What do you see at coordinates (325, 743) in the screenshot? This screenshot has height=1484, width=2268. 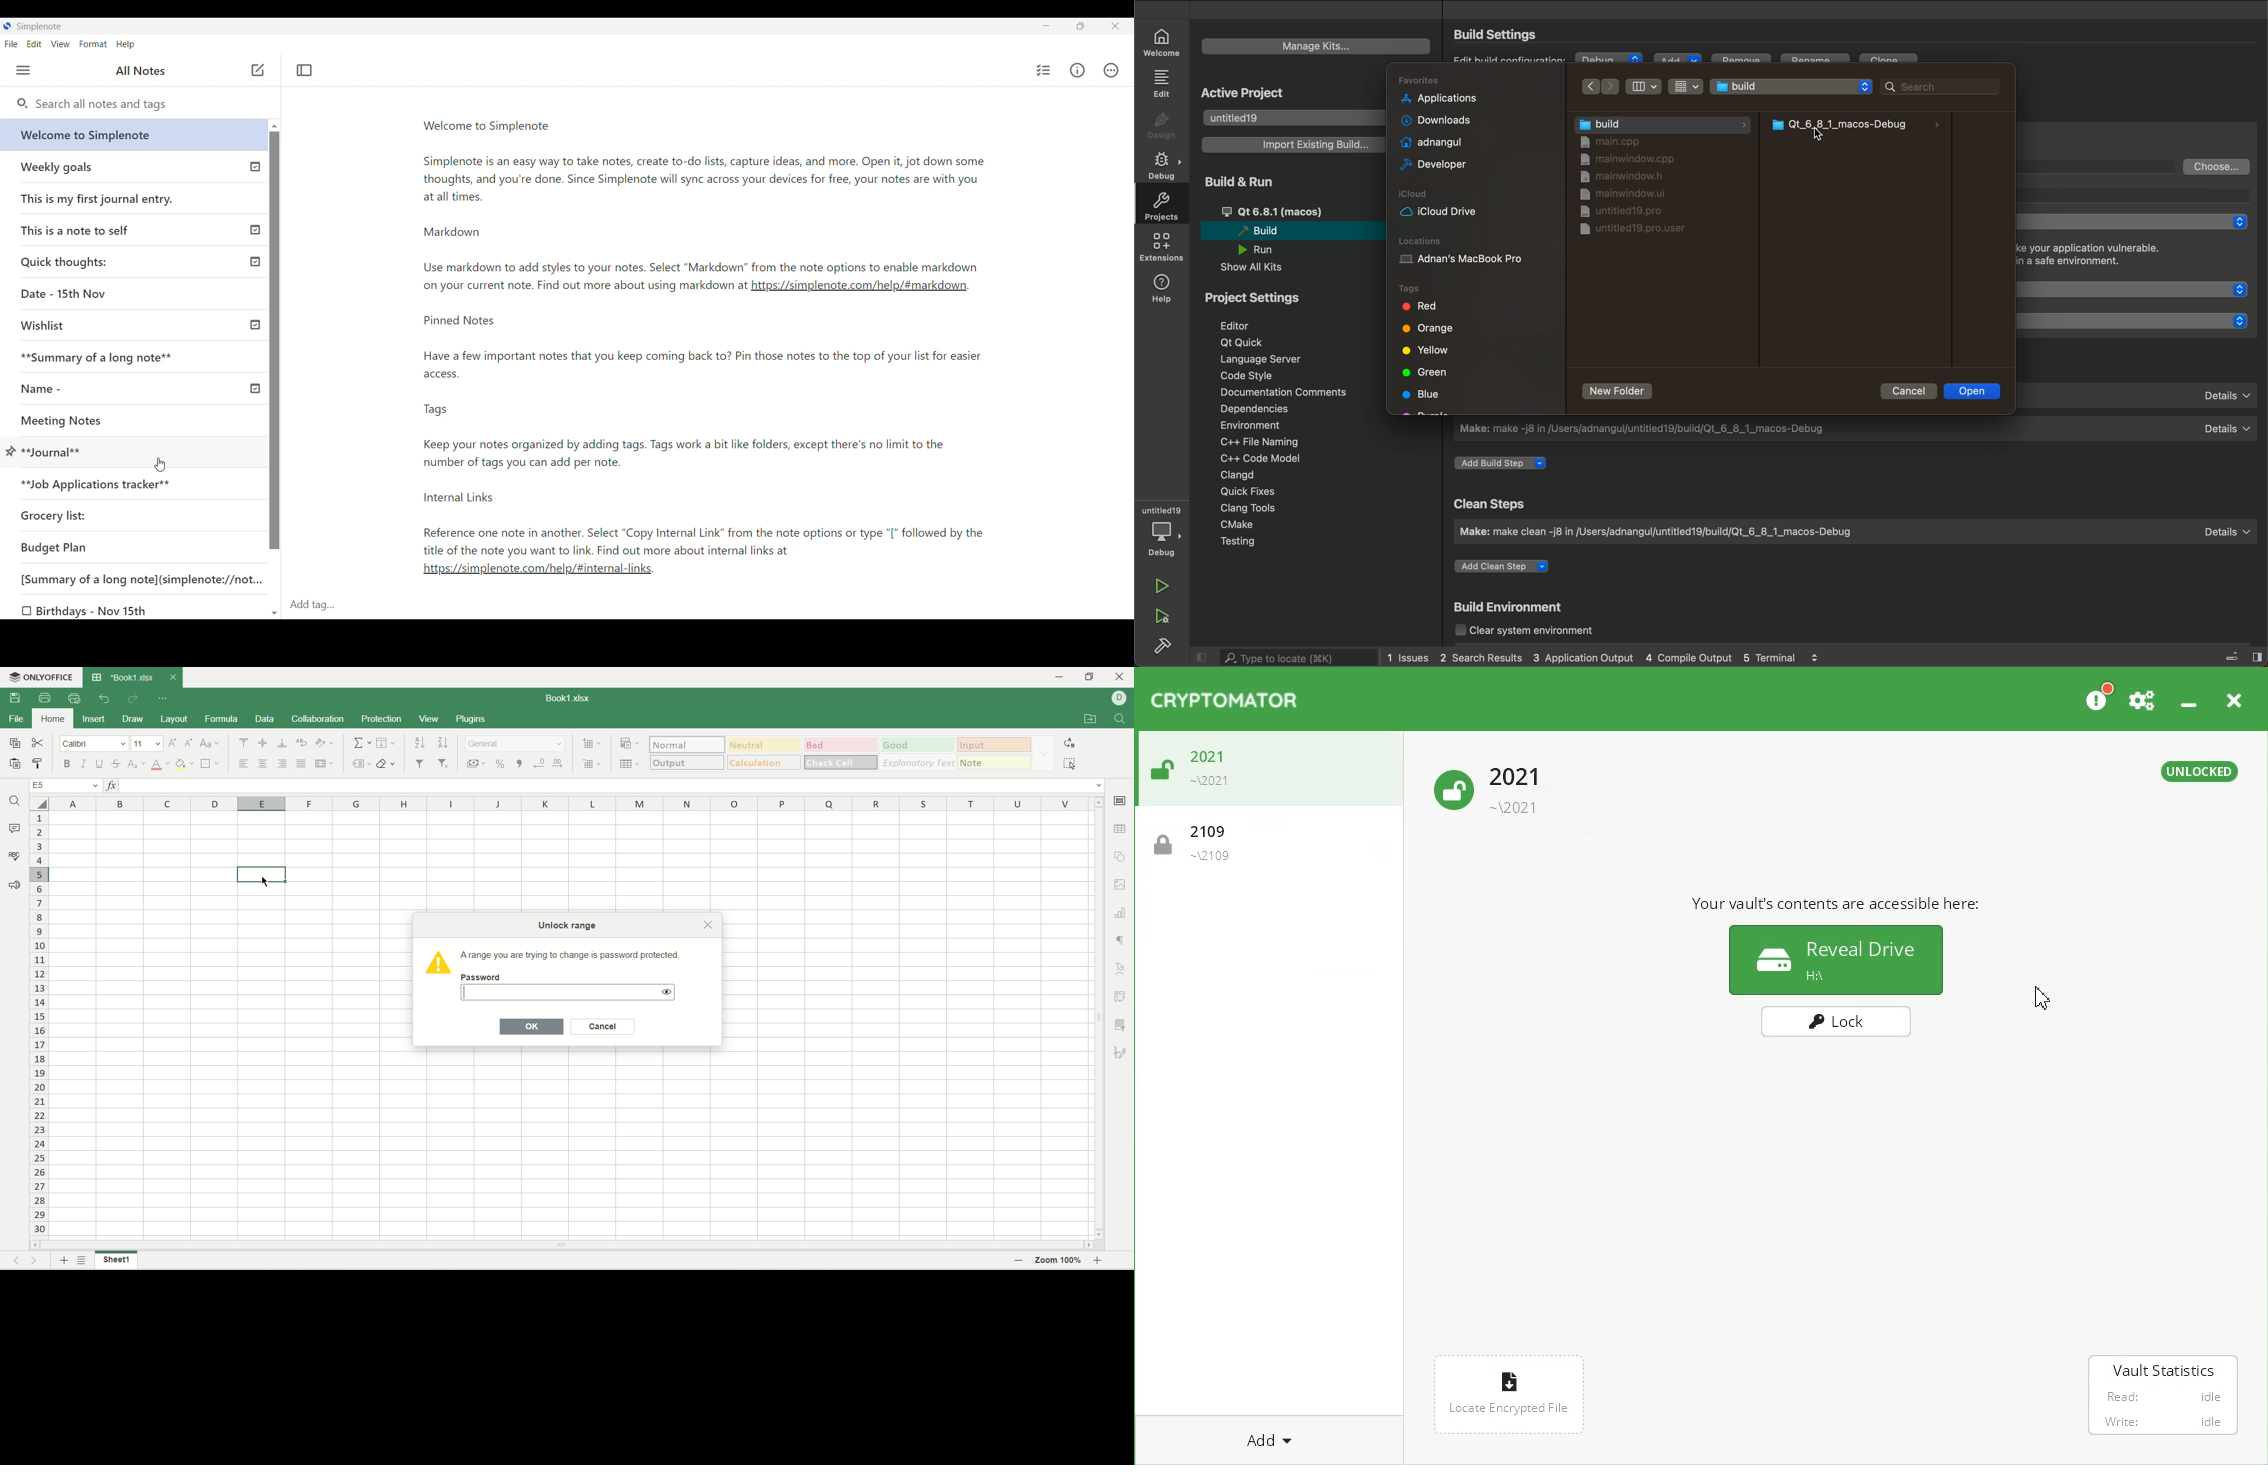 I see `orientation` at bounding box center [325, 743].